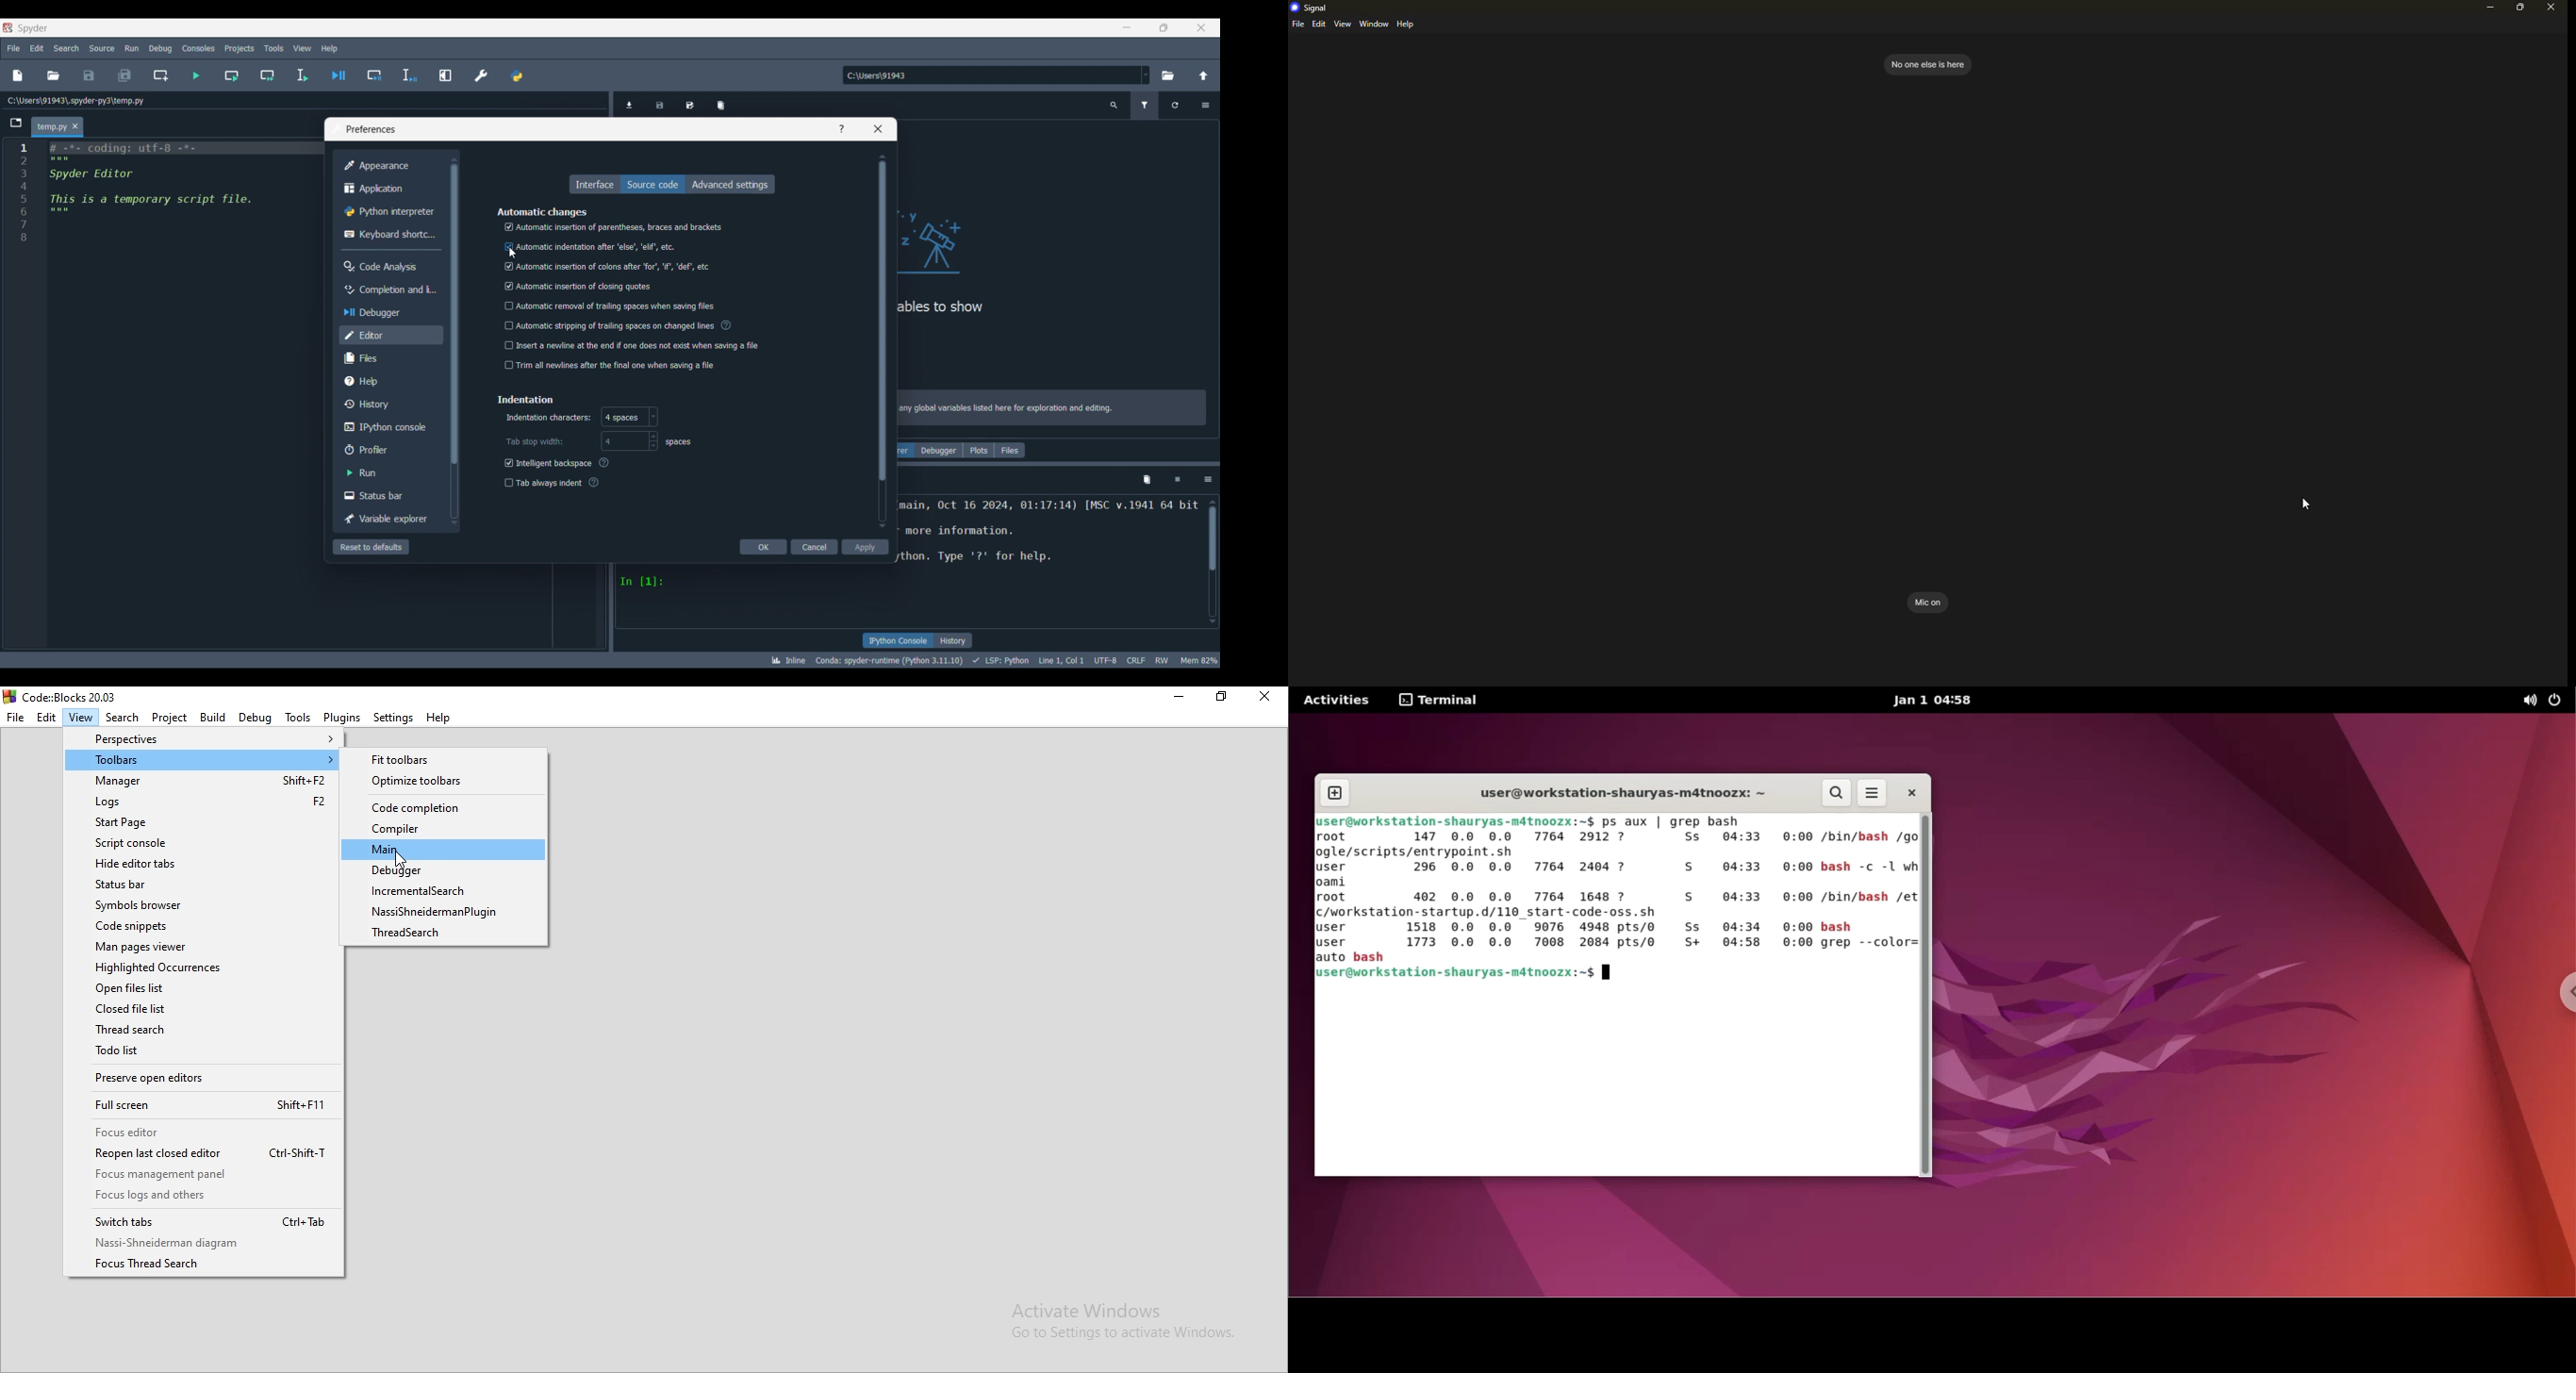  I want to click on Maximize, so click(1225, 698).